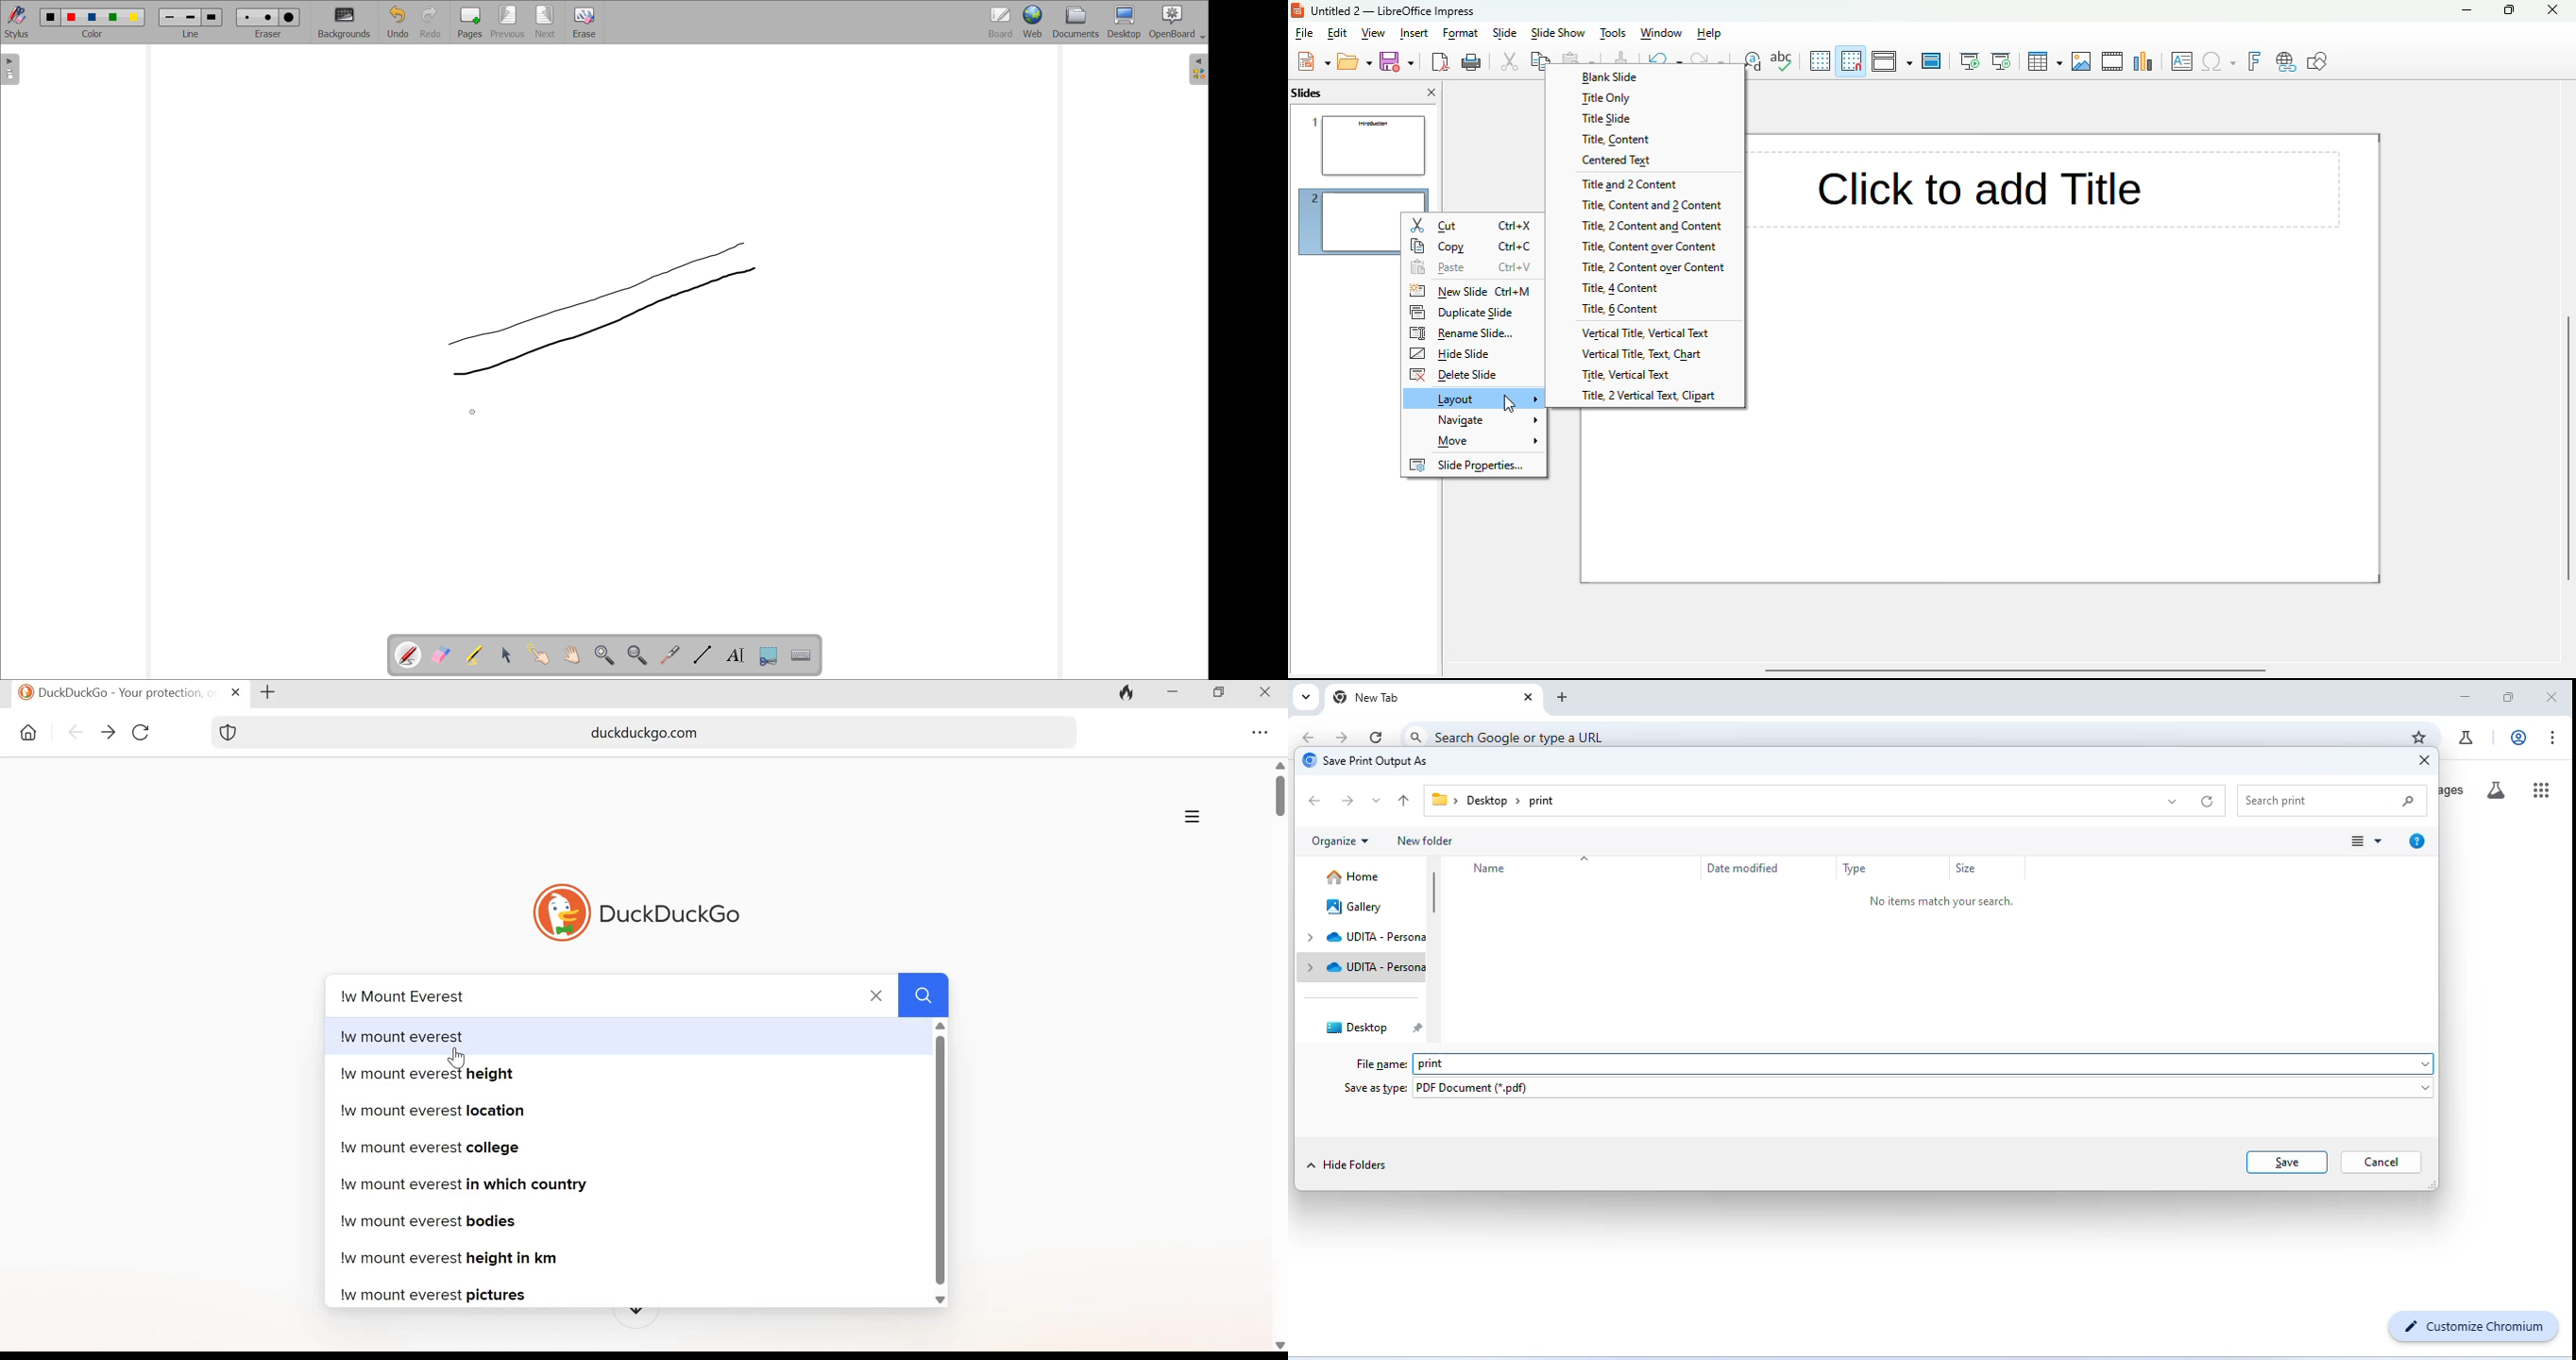  Describe the element at coordinates (1541, 801) in the screenshot. I see `print` at that location.